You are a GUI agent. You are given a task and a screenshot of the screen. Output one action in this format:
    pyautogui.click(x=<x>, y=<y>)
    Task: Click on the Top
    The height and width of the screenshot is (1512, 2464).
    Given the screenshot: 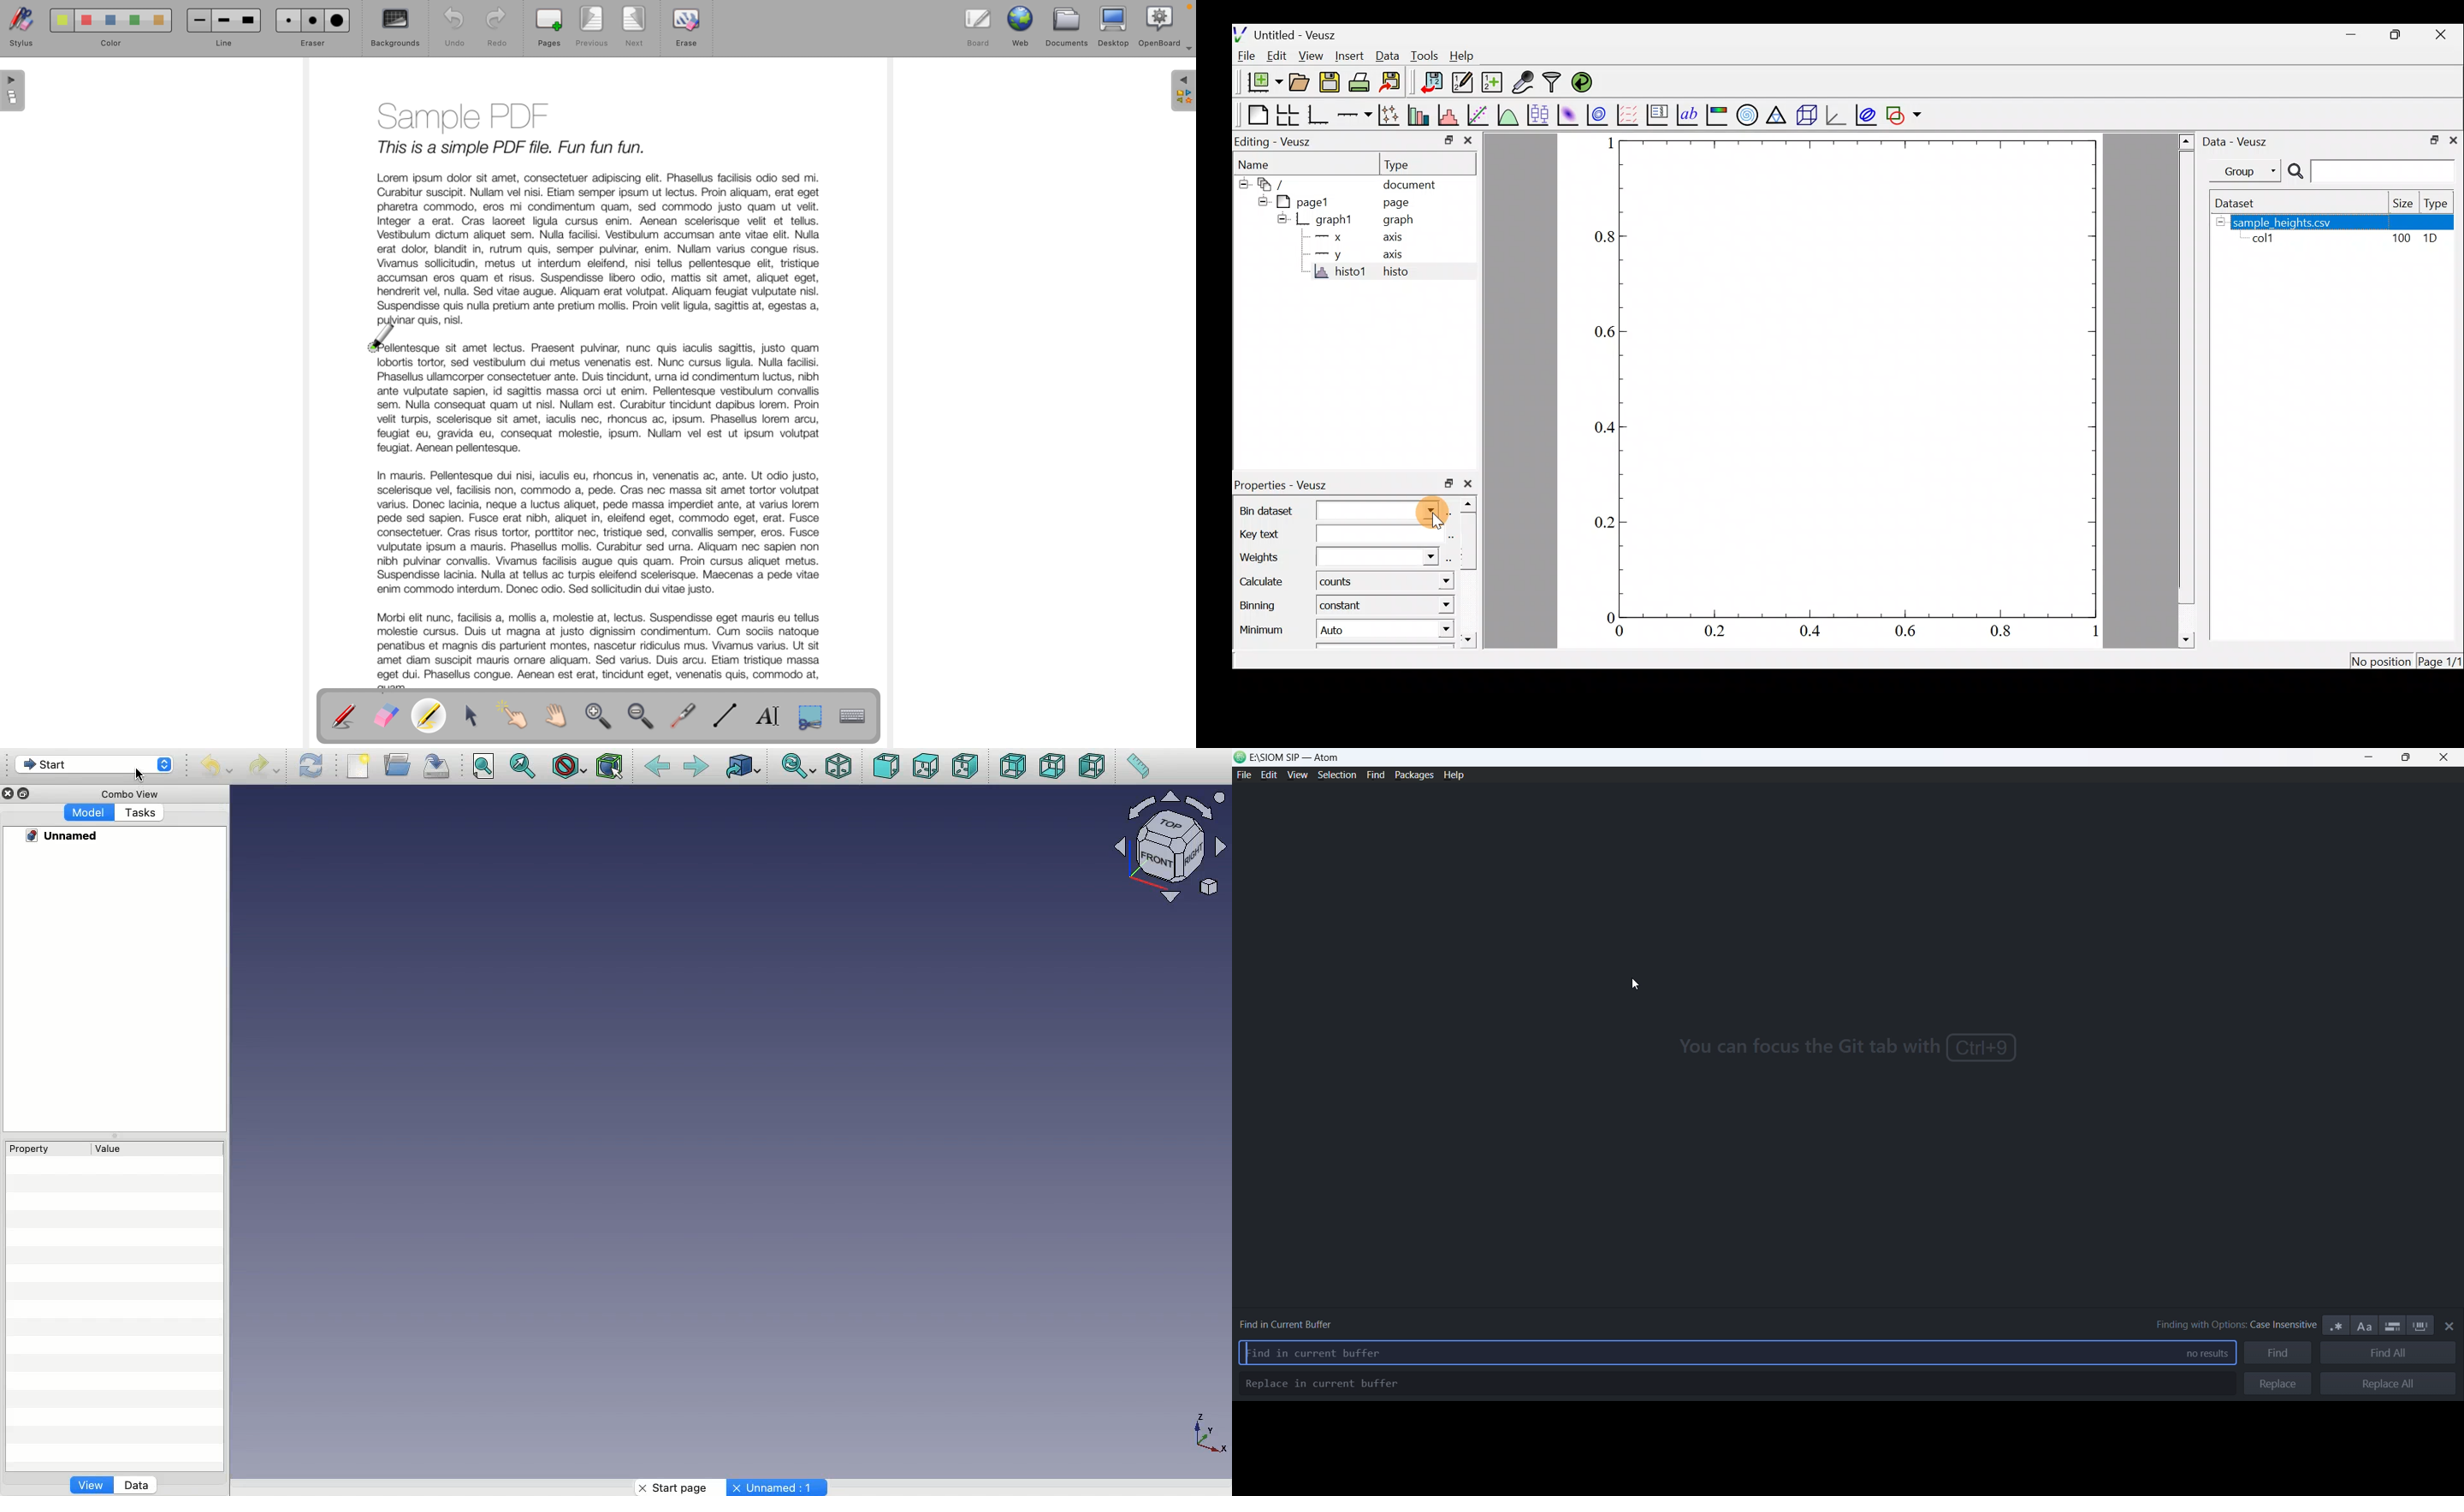 What is the action you would take?
    pyautogui.click(x=924, y=768)
    